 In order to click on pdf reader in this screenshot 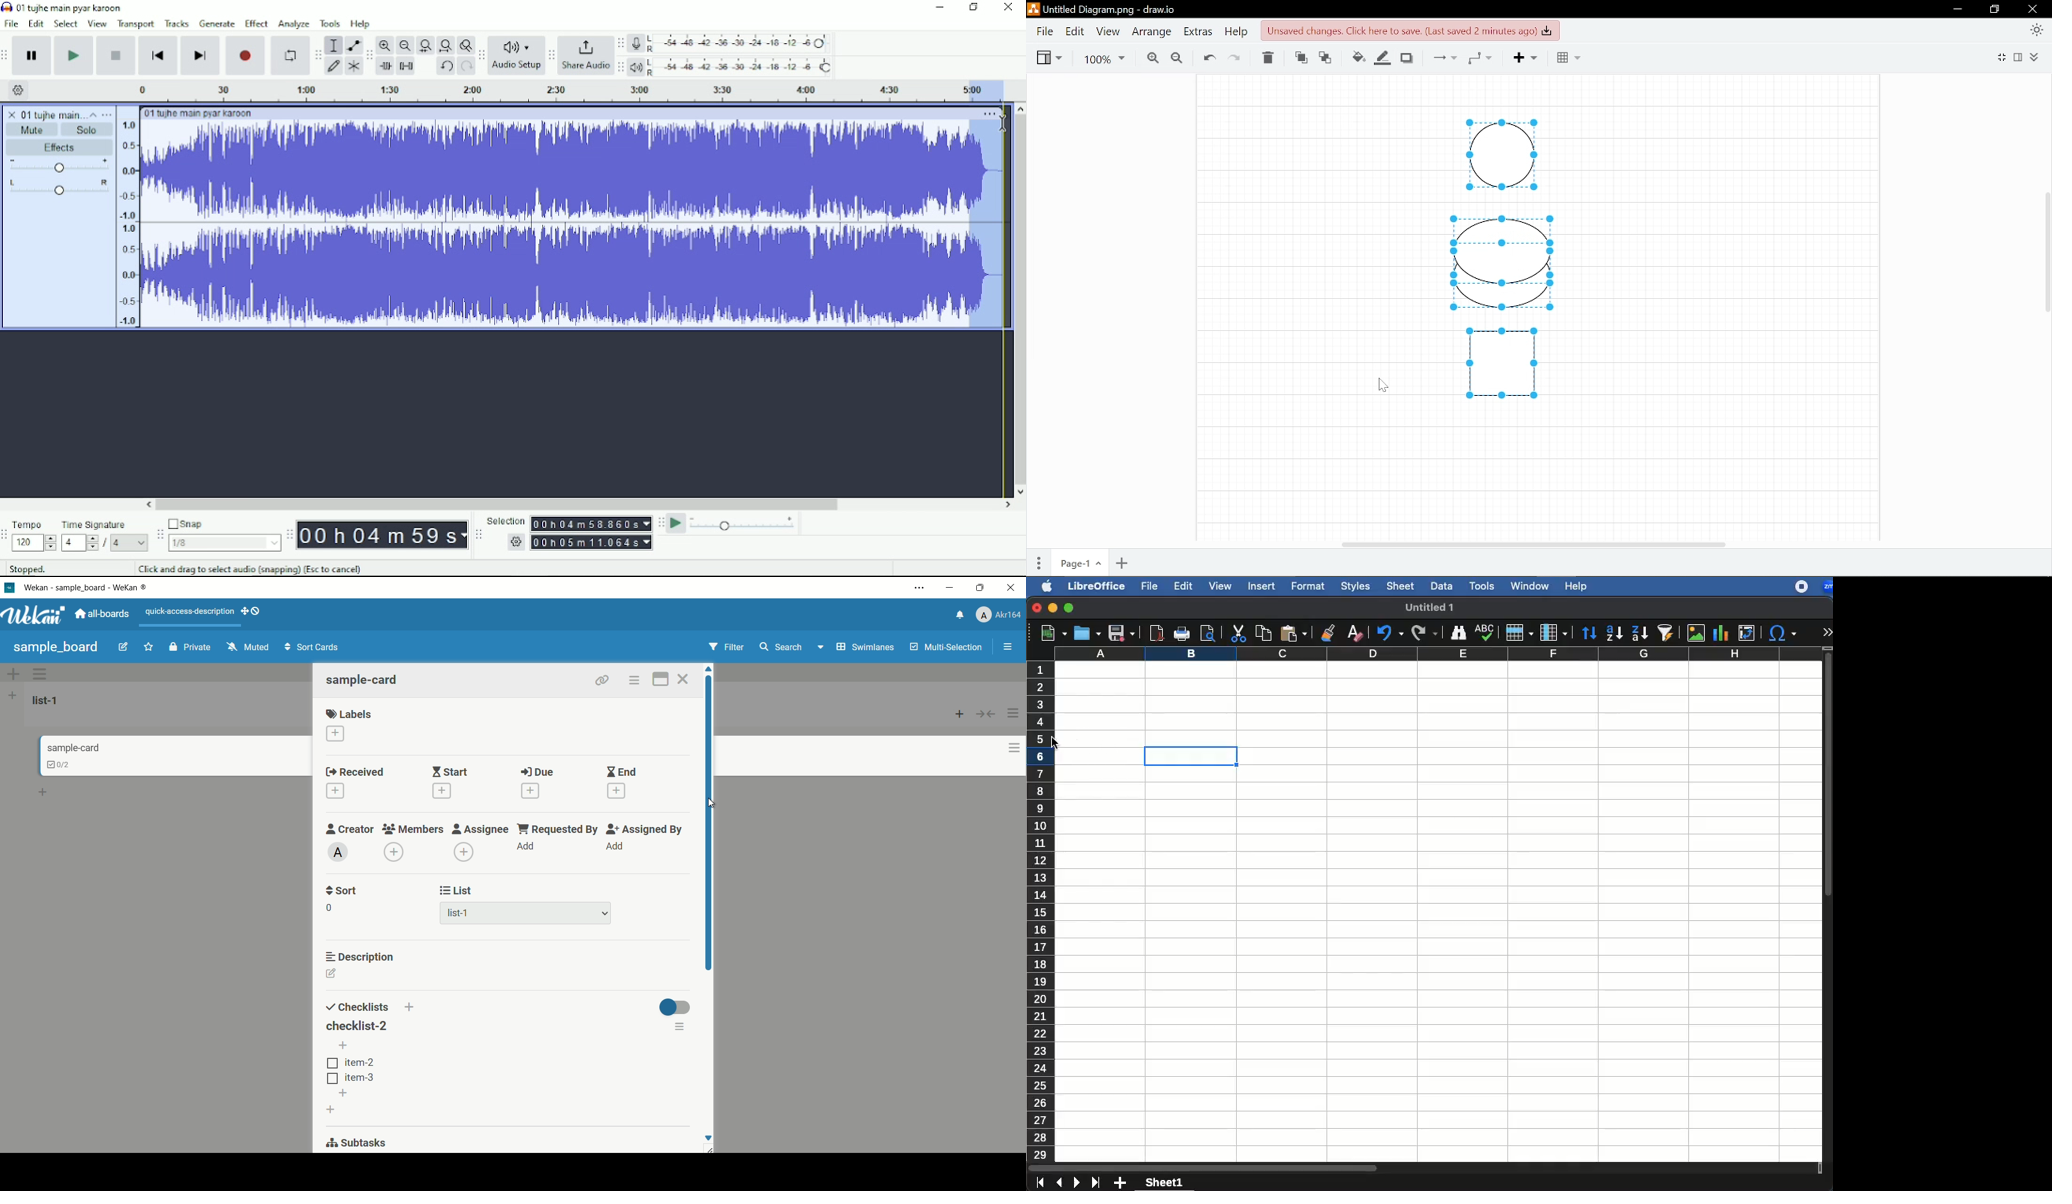, I will do `click(1156, 633)`.